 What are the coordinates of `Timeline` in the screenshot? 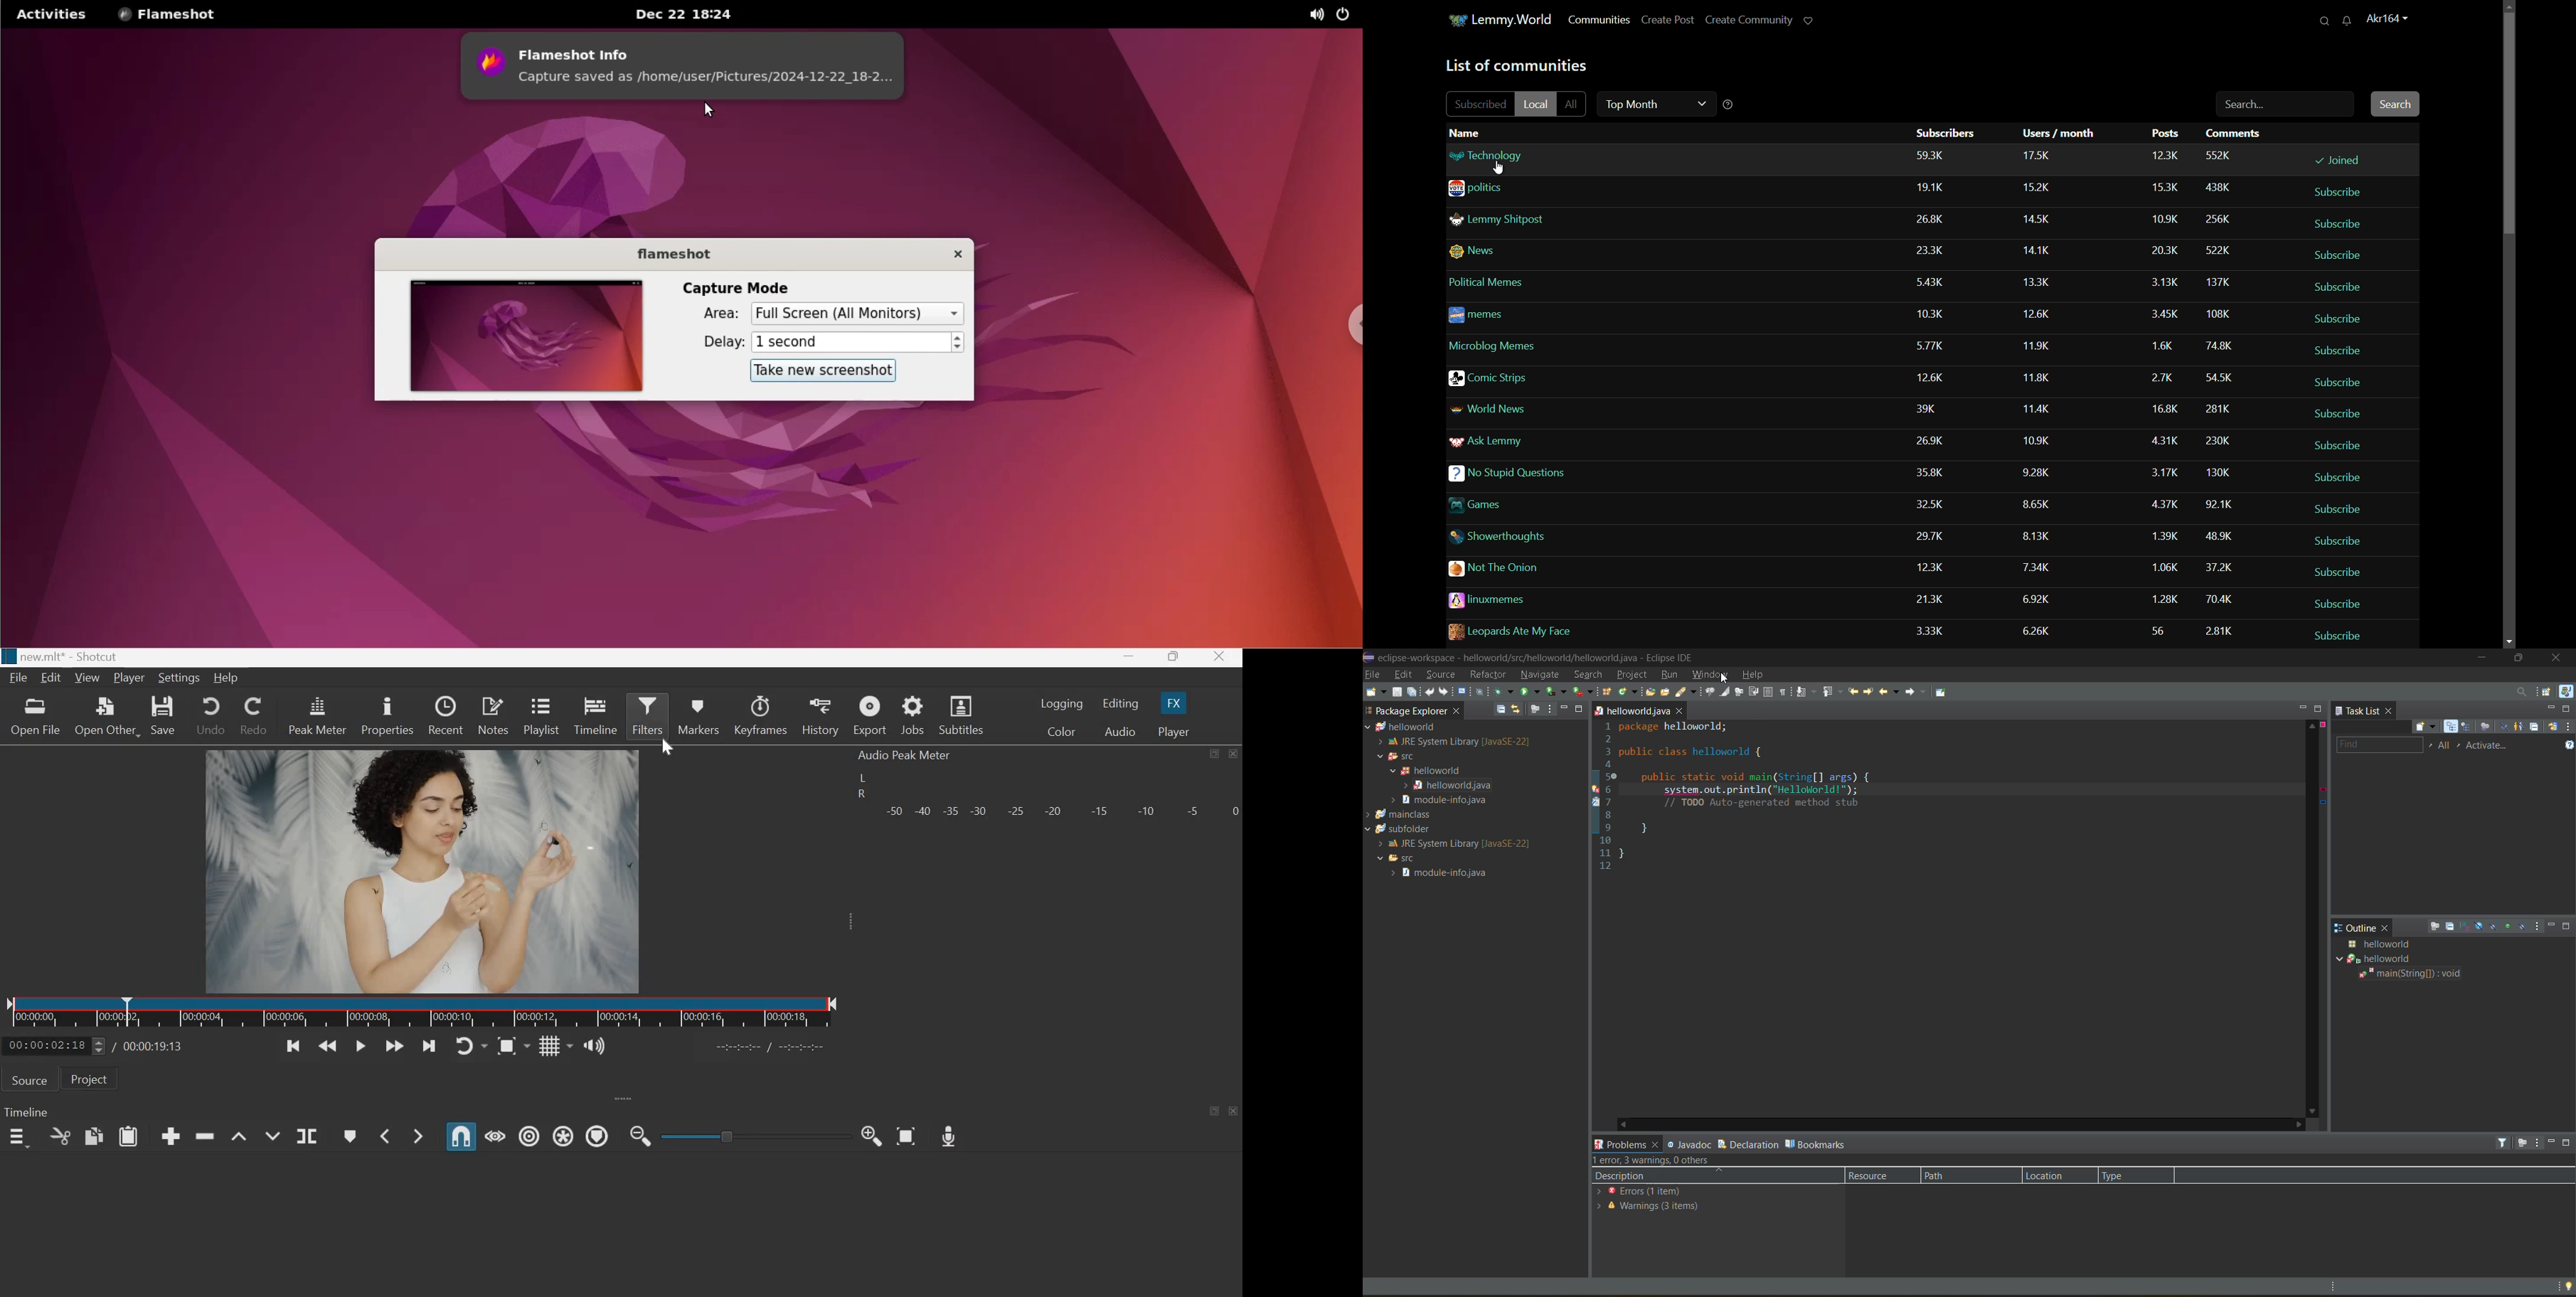 It's located at (595, 714).